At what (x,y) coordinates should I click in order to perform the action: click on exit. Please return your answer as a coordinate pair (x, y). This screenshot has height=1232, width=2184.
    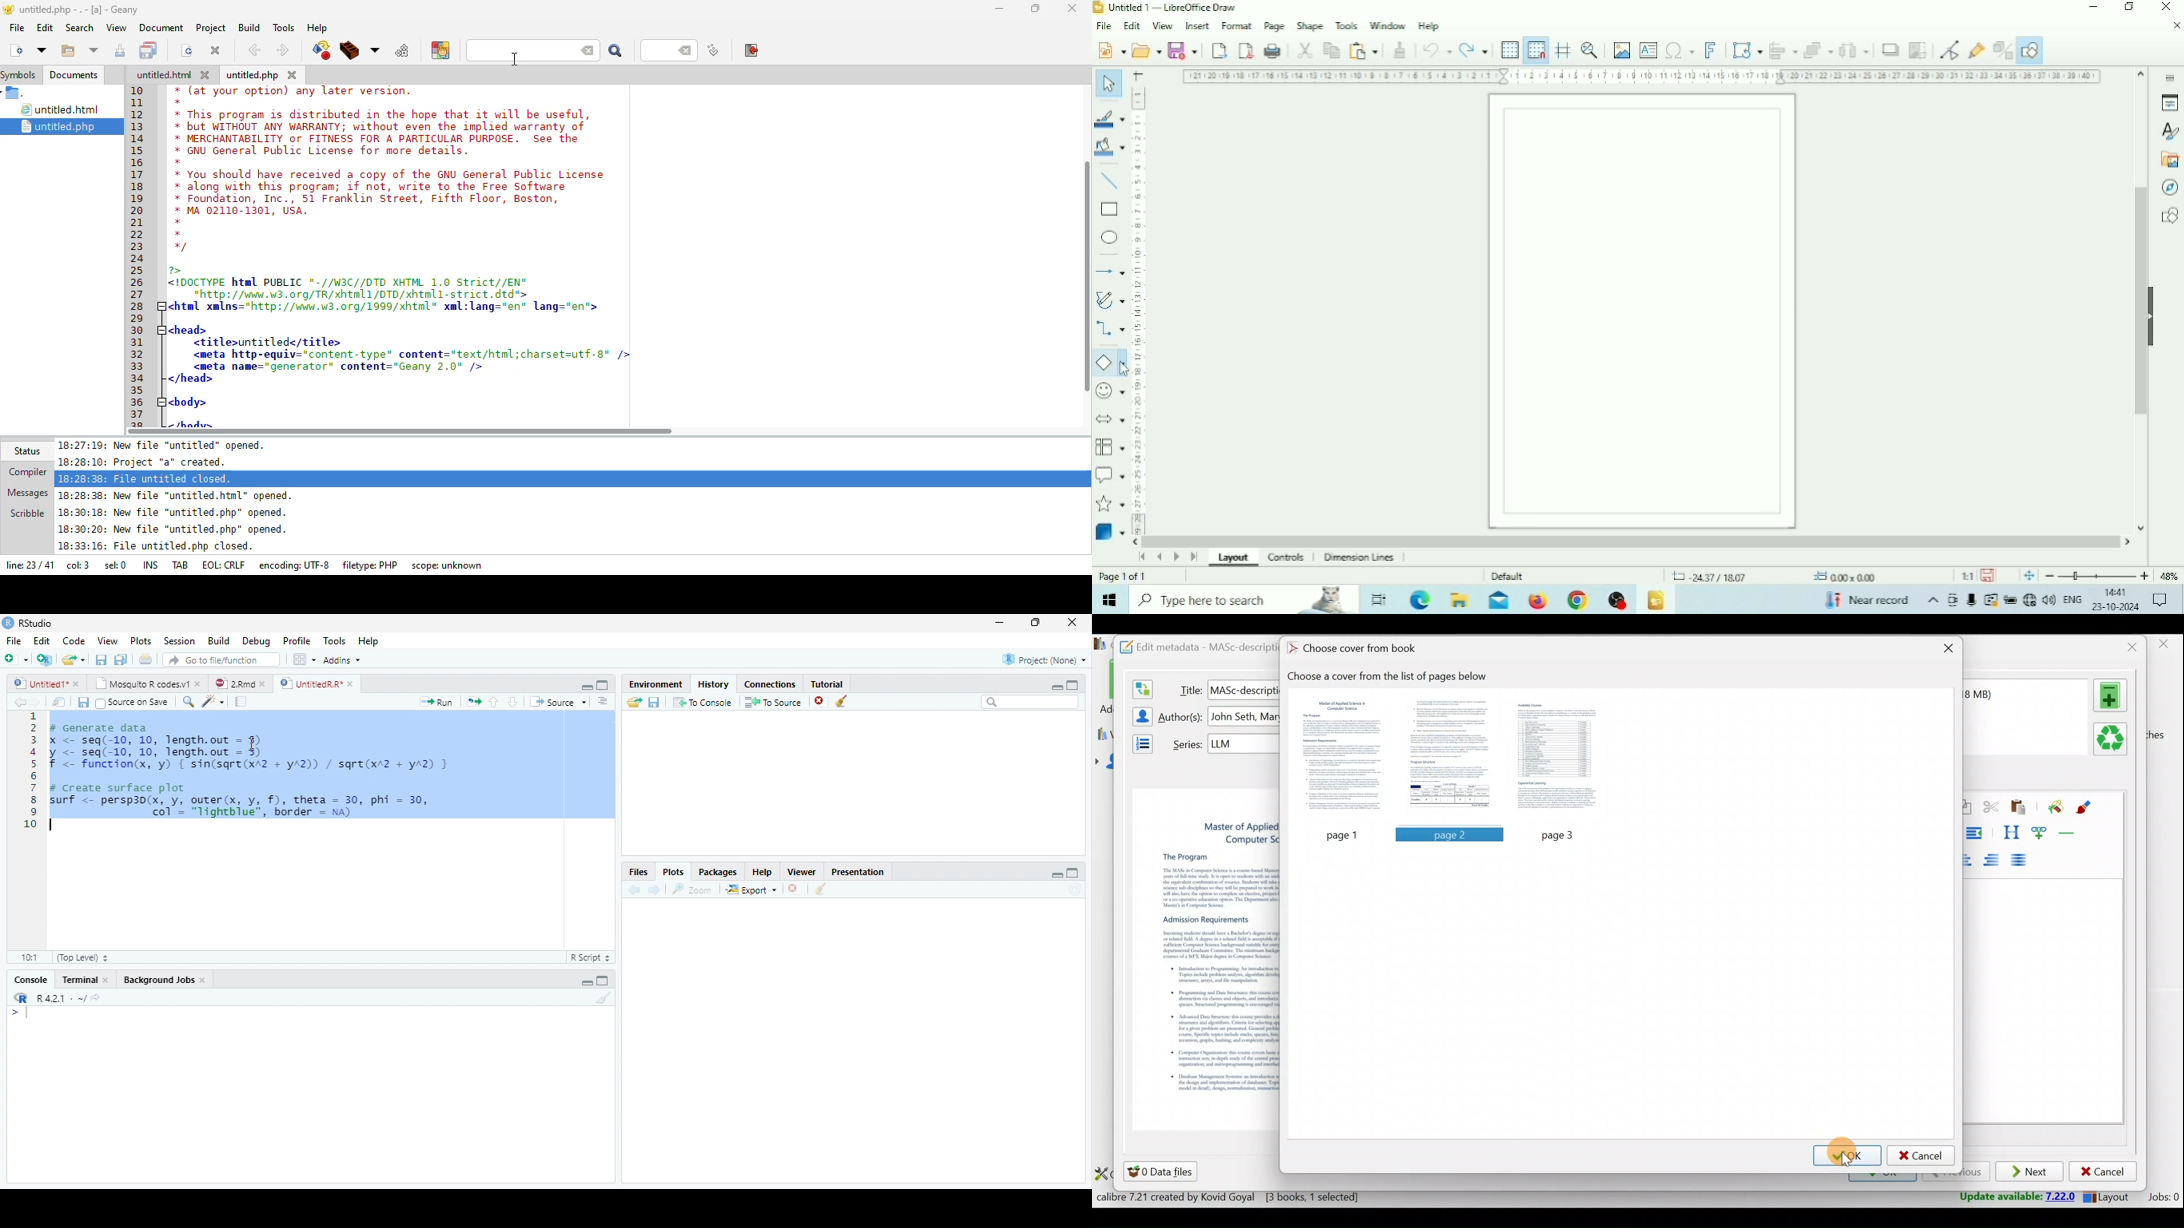
    Looking at the image, I should click on (752, 50).